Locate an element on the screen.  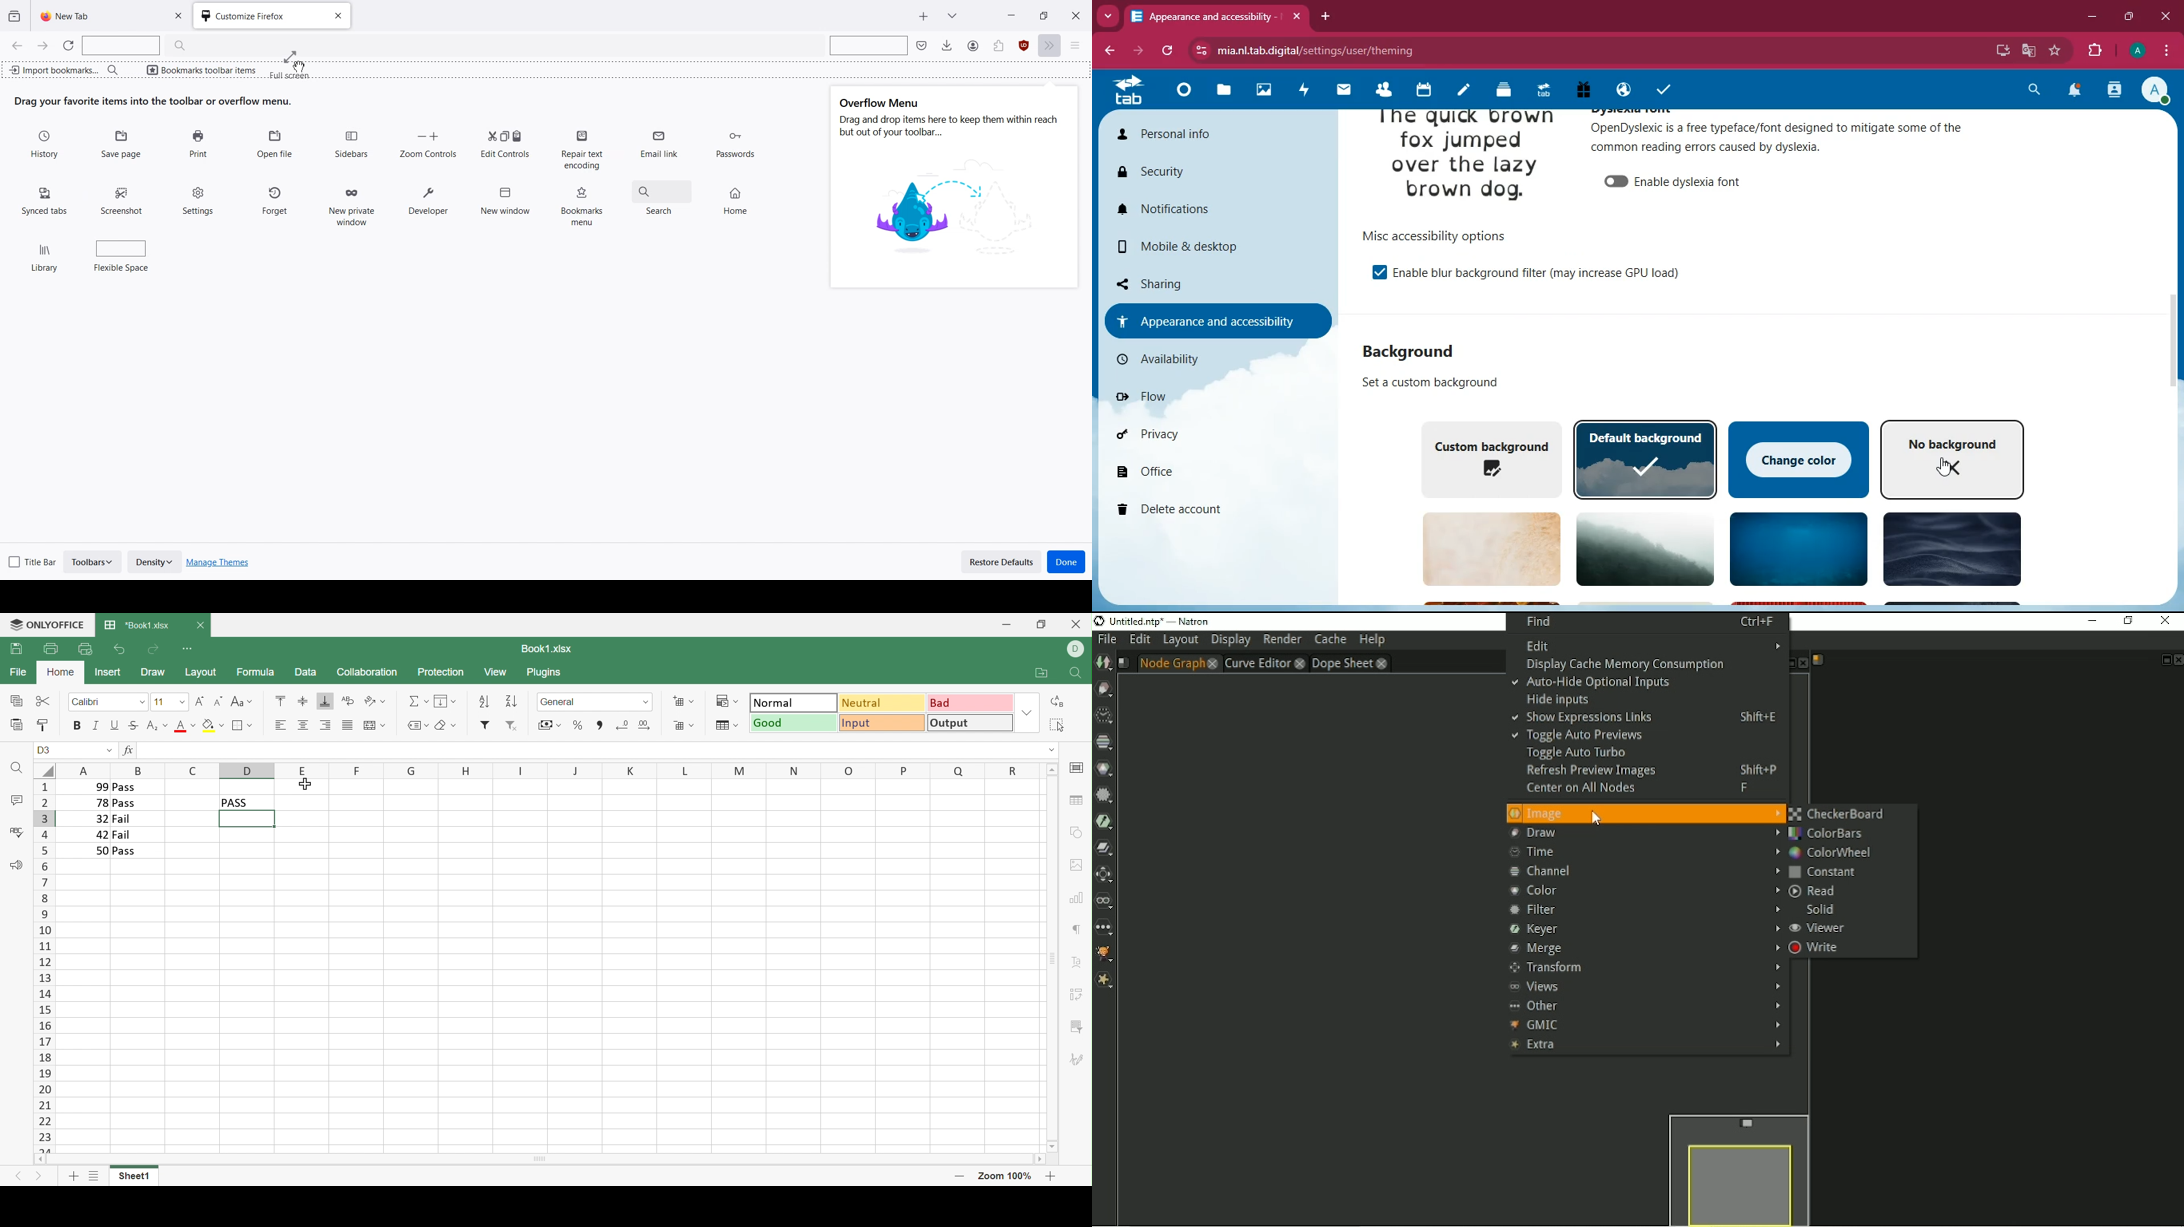
Text is located at coordinates (154, 101).